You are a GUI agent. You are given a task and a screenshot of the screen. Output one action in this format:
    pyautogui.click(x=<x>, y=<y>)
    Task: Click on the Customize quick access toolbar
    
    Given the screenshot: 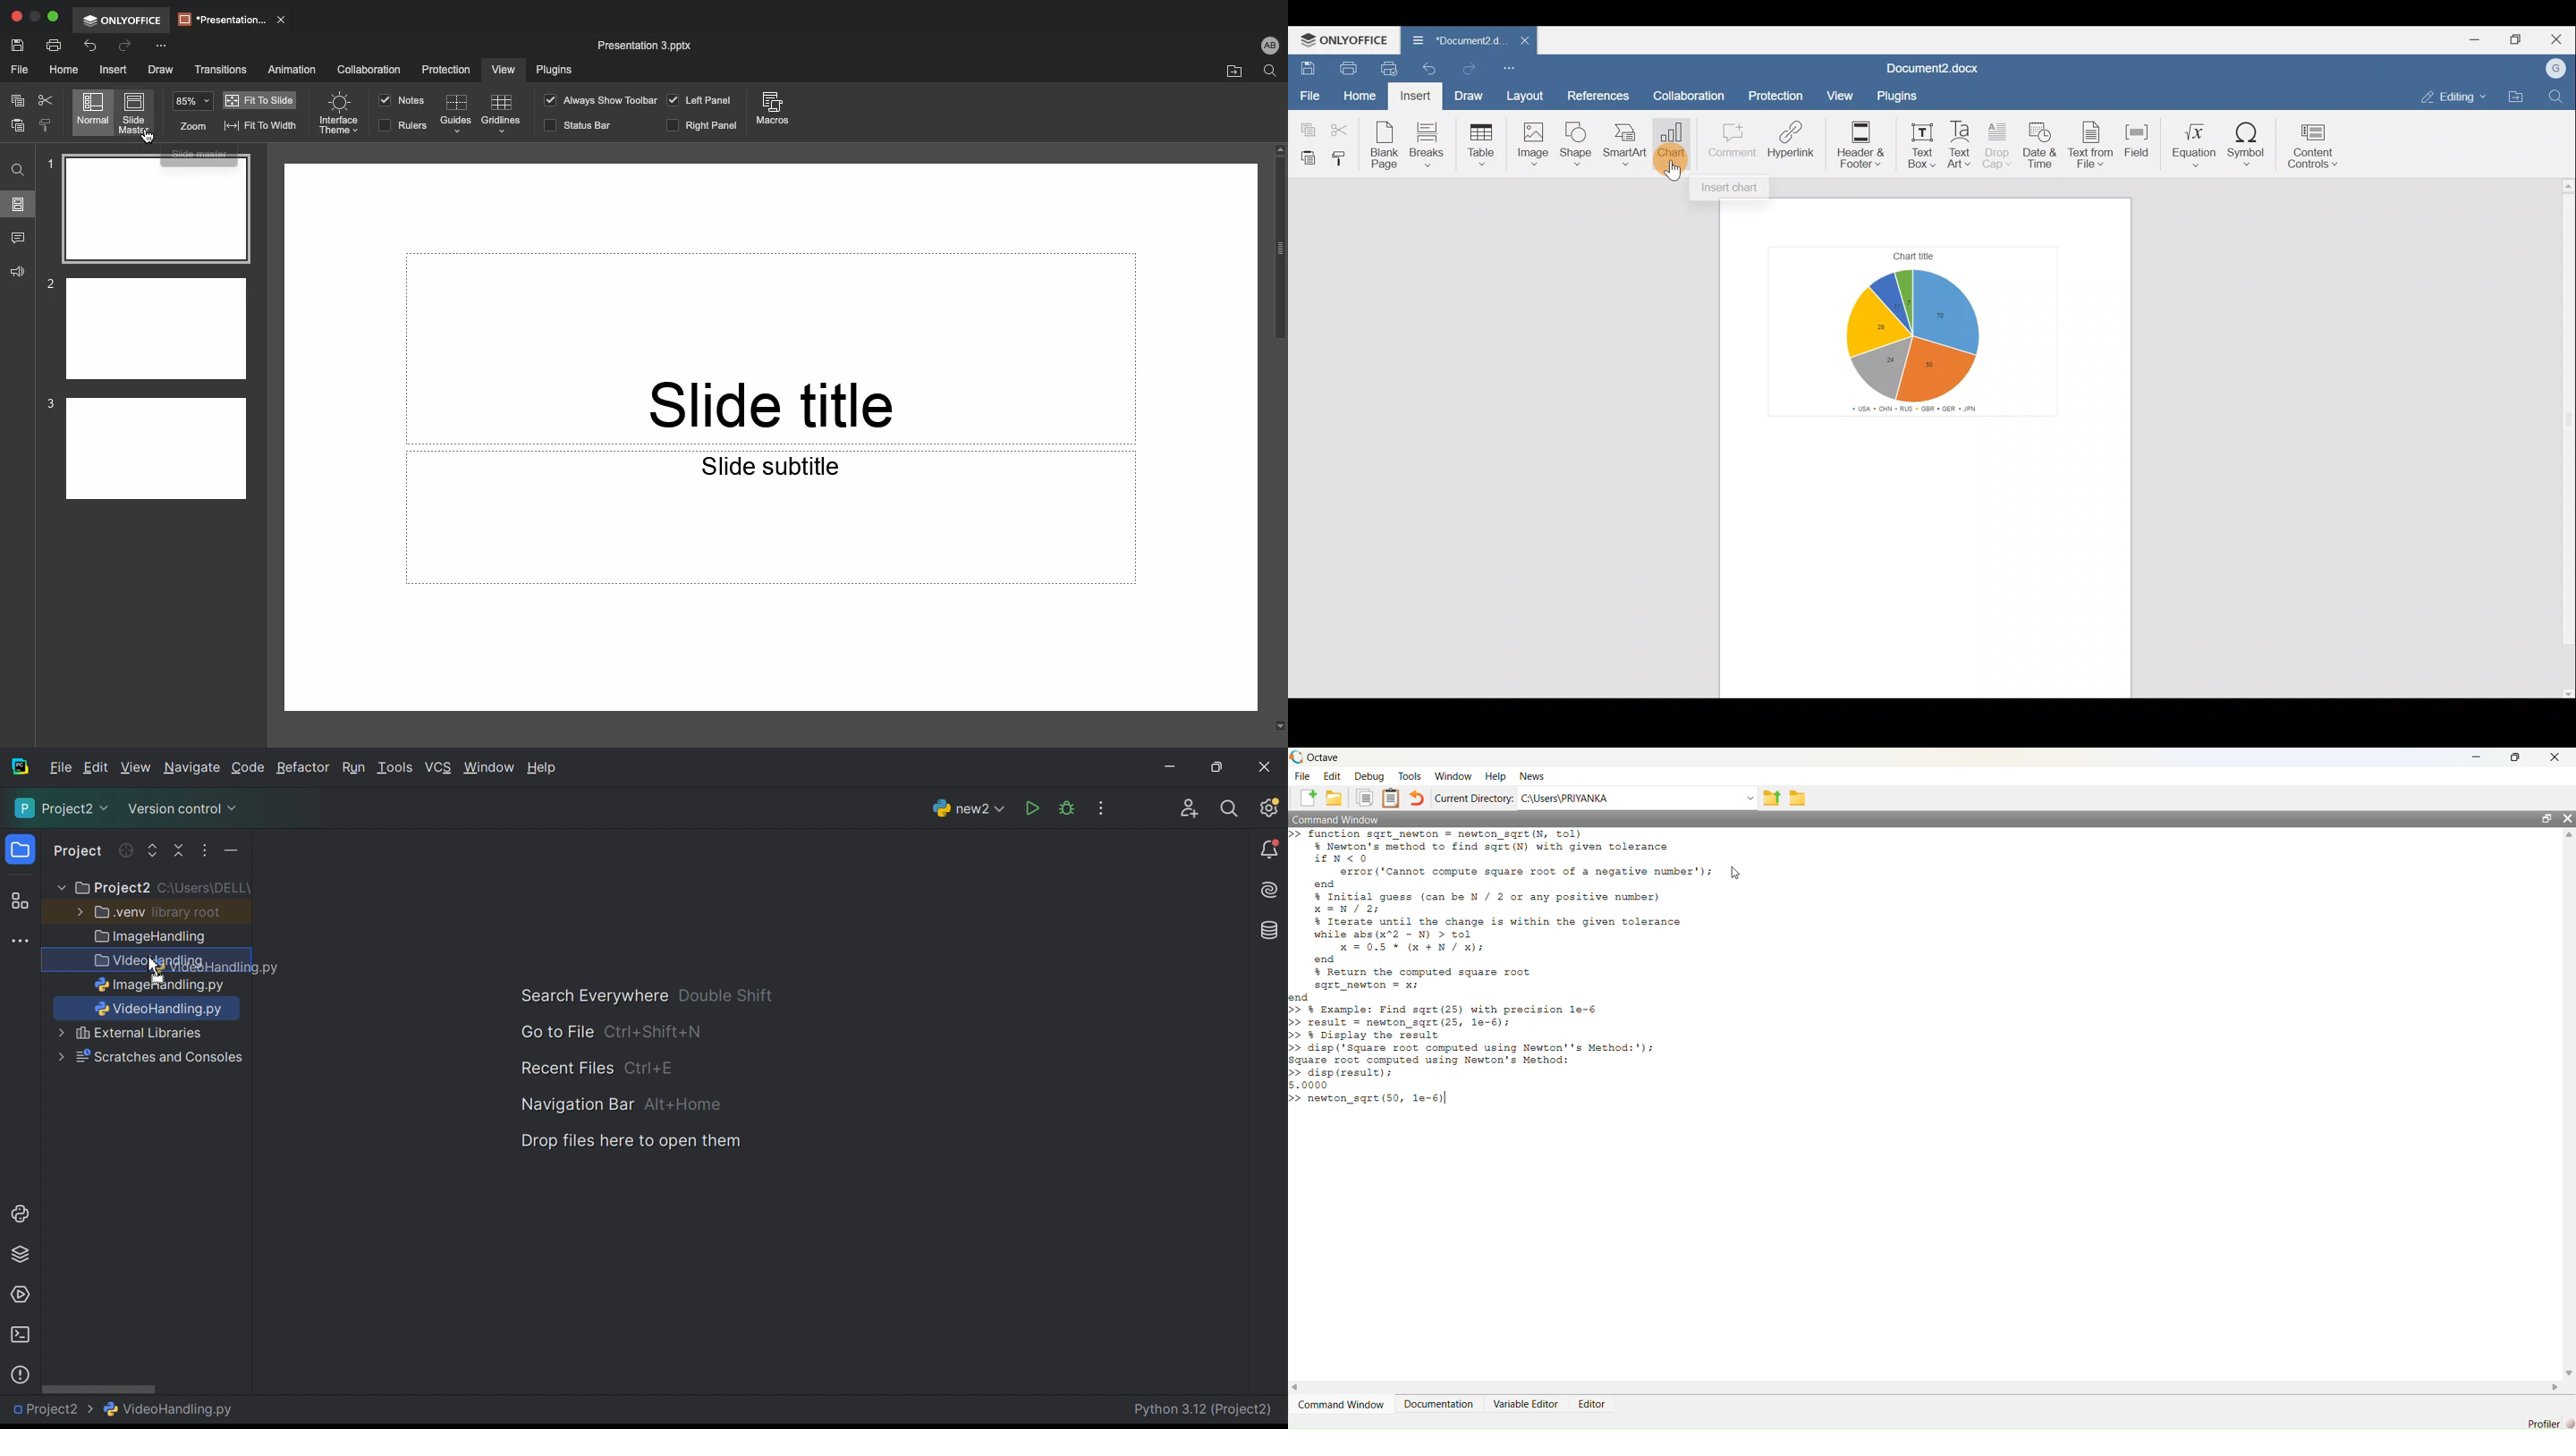 What is the action you would take?
    pyautogui.click(x=1510, y=67)
    